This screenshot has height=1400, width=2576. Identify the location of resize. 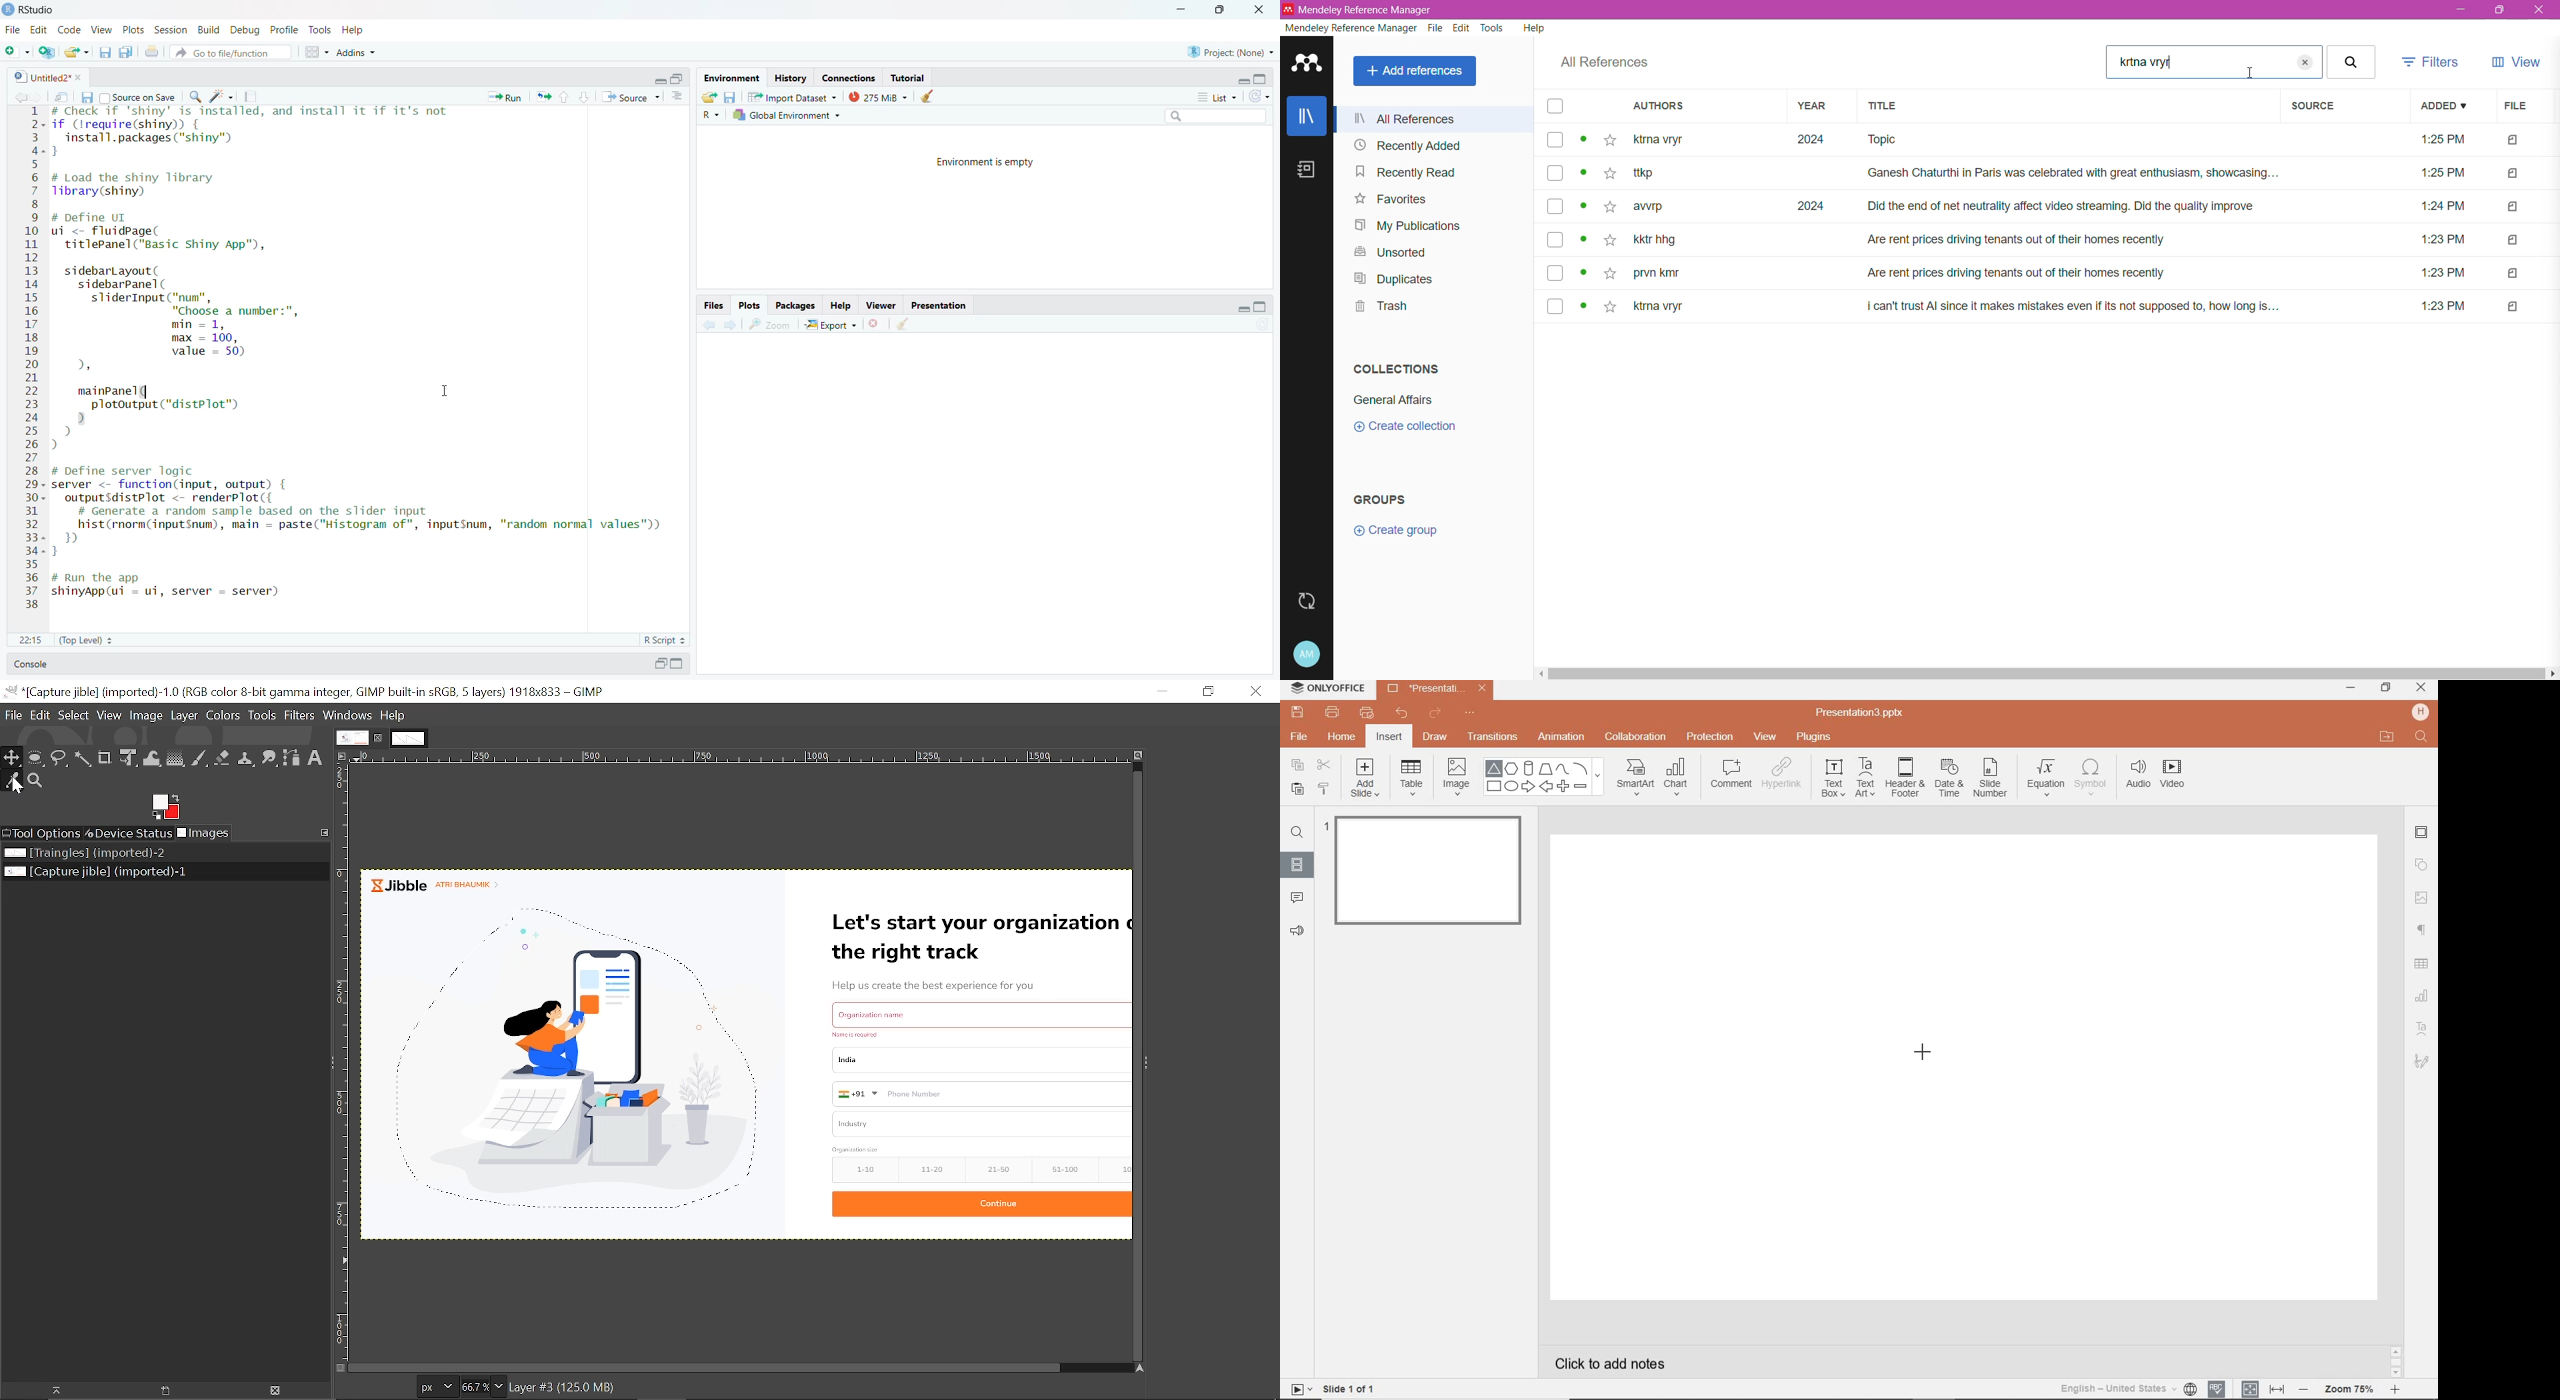
(1217, 9).